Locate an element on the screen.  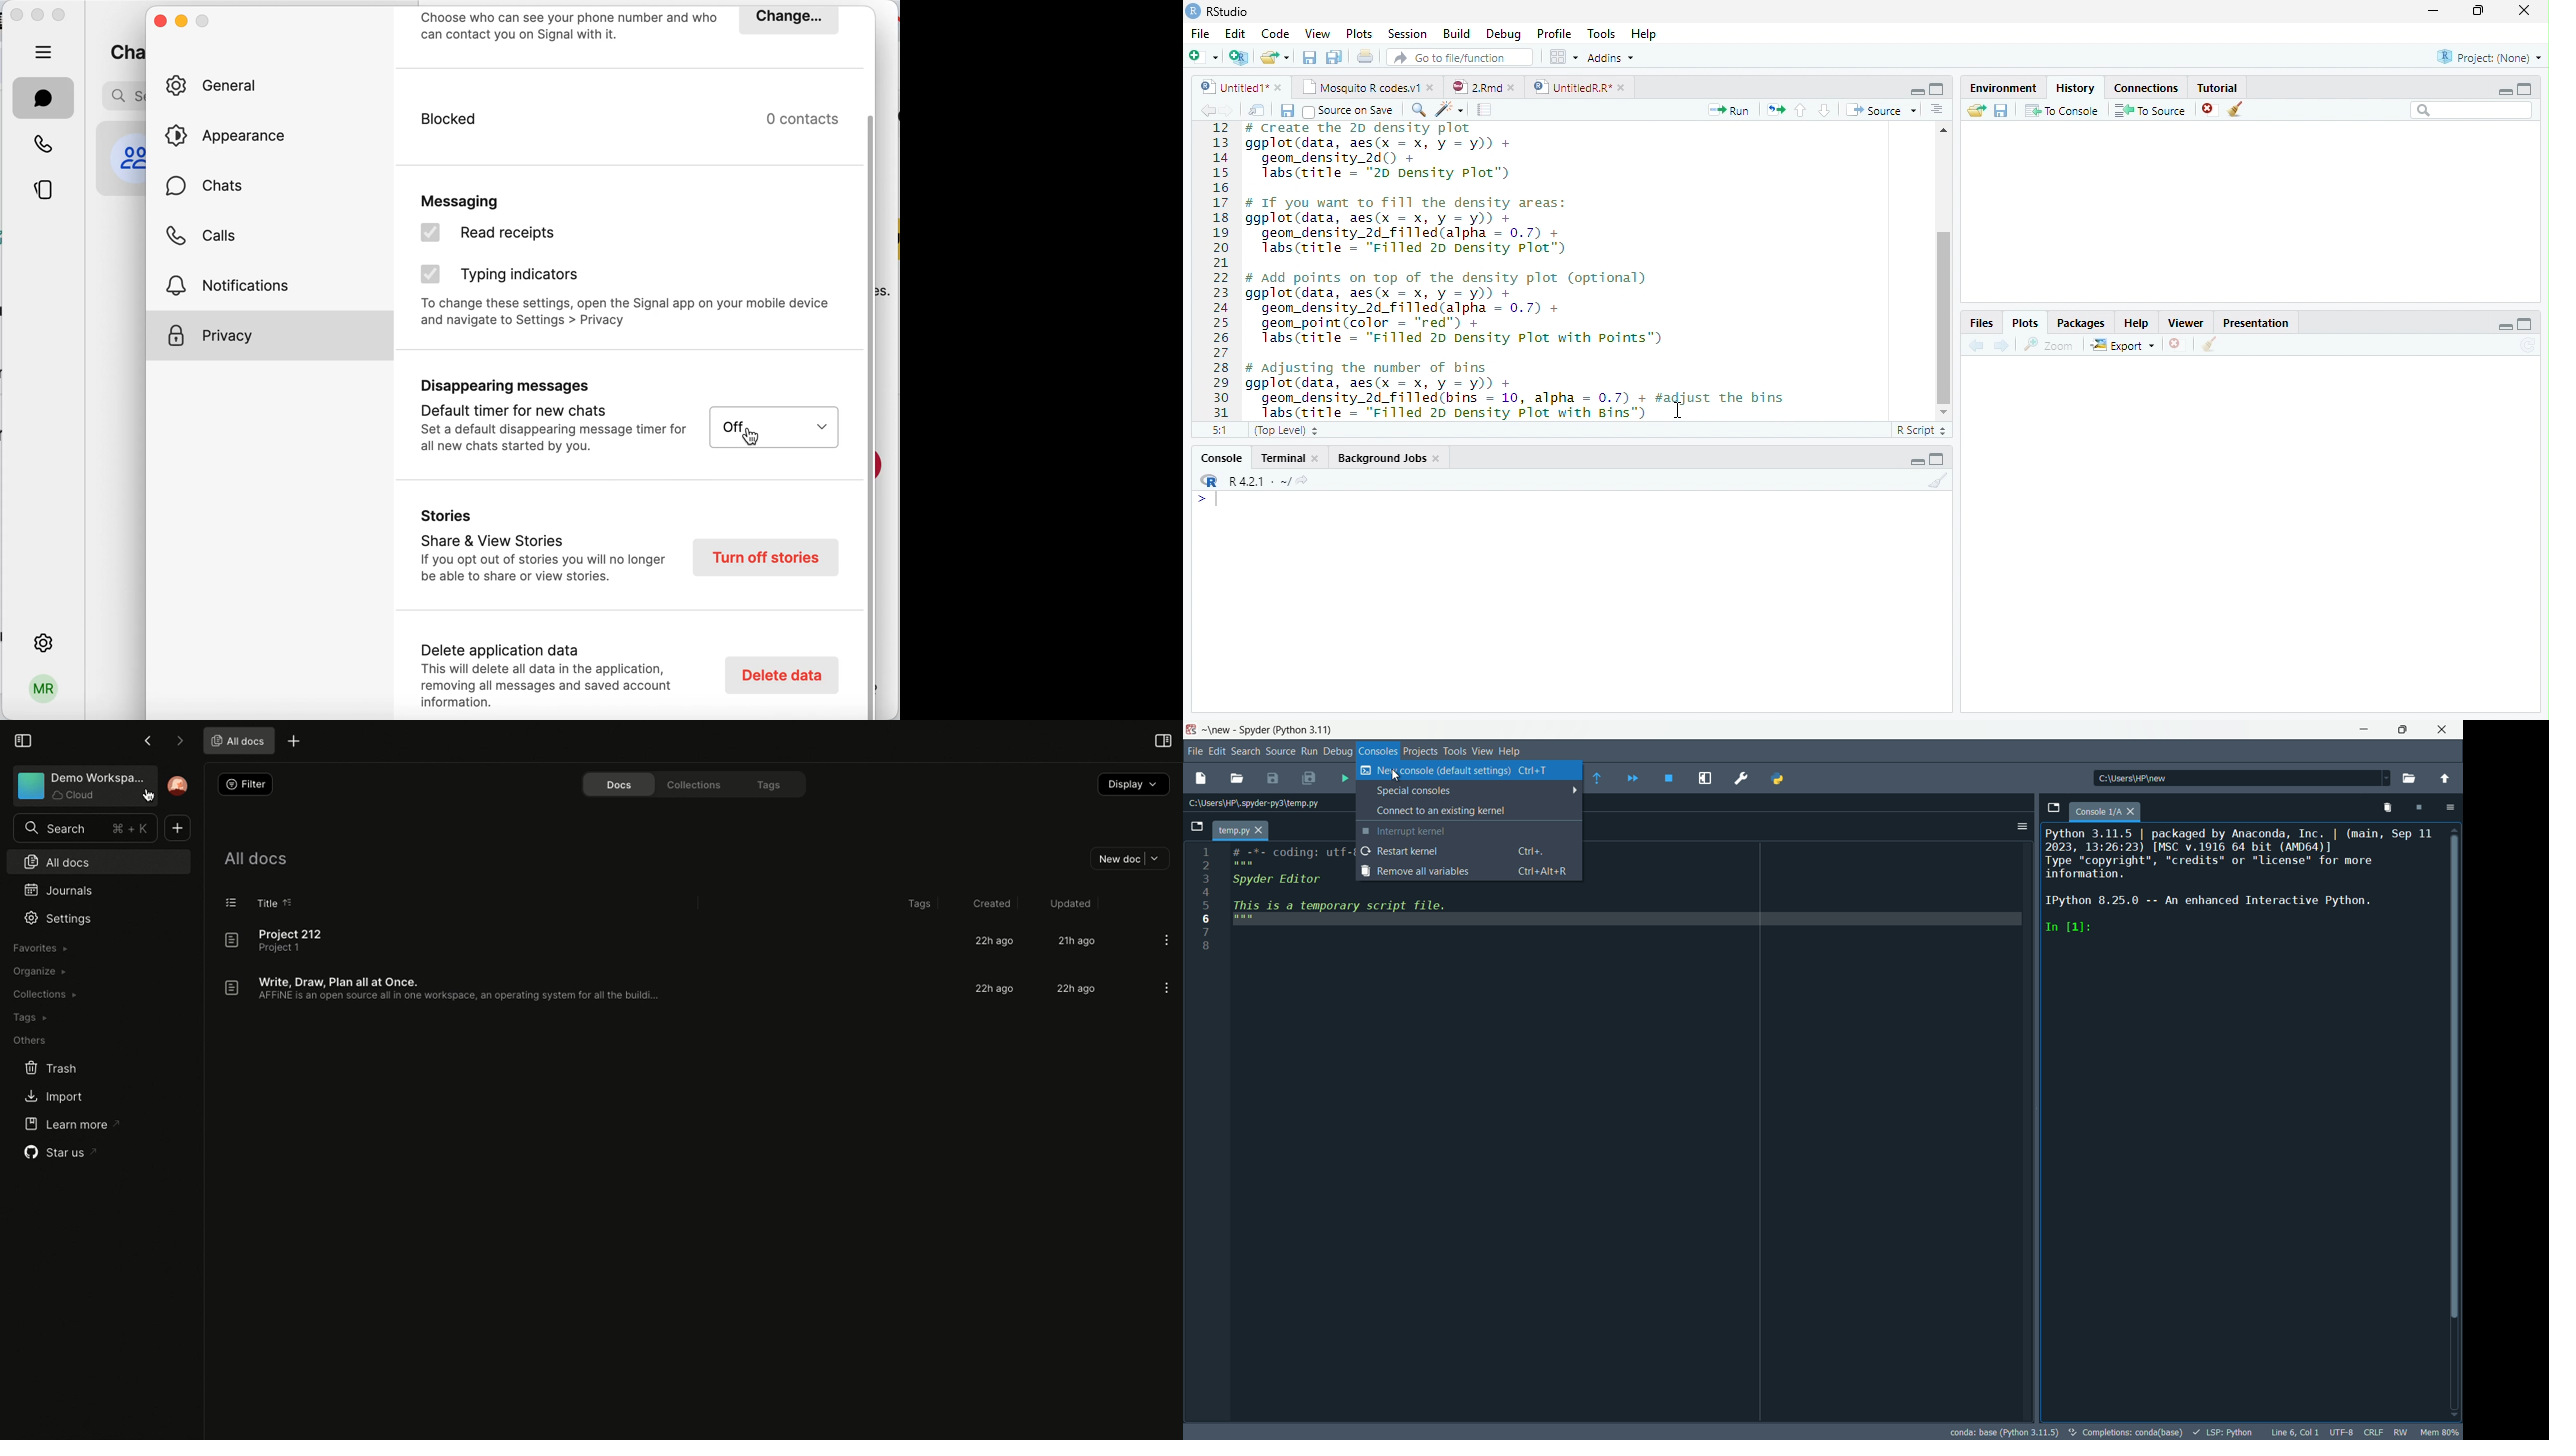
edit menu is located at coordinates (1217, 751).